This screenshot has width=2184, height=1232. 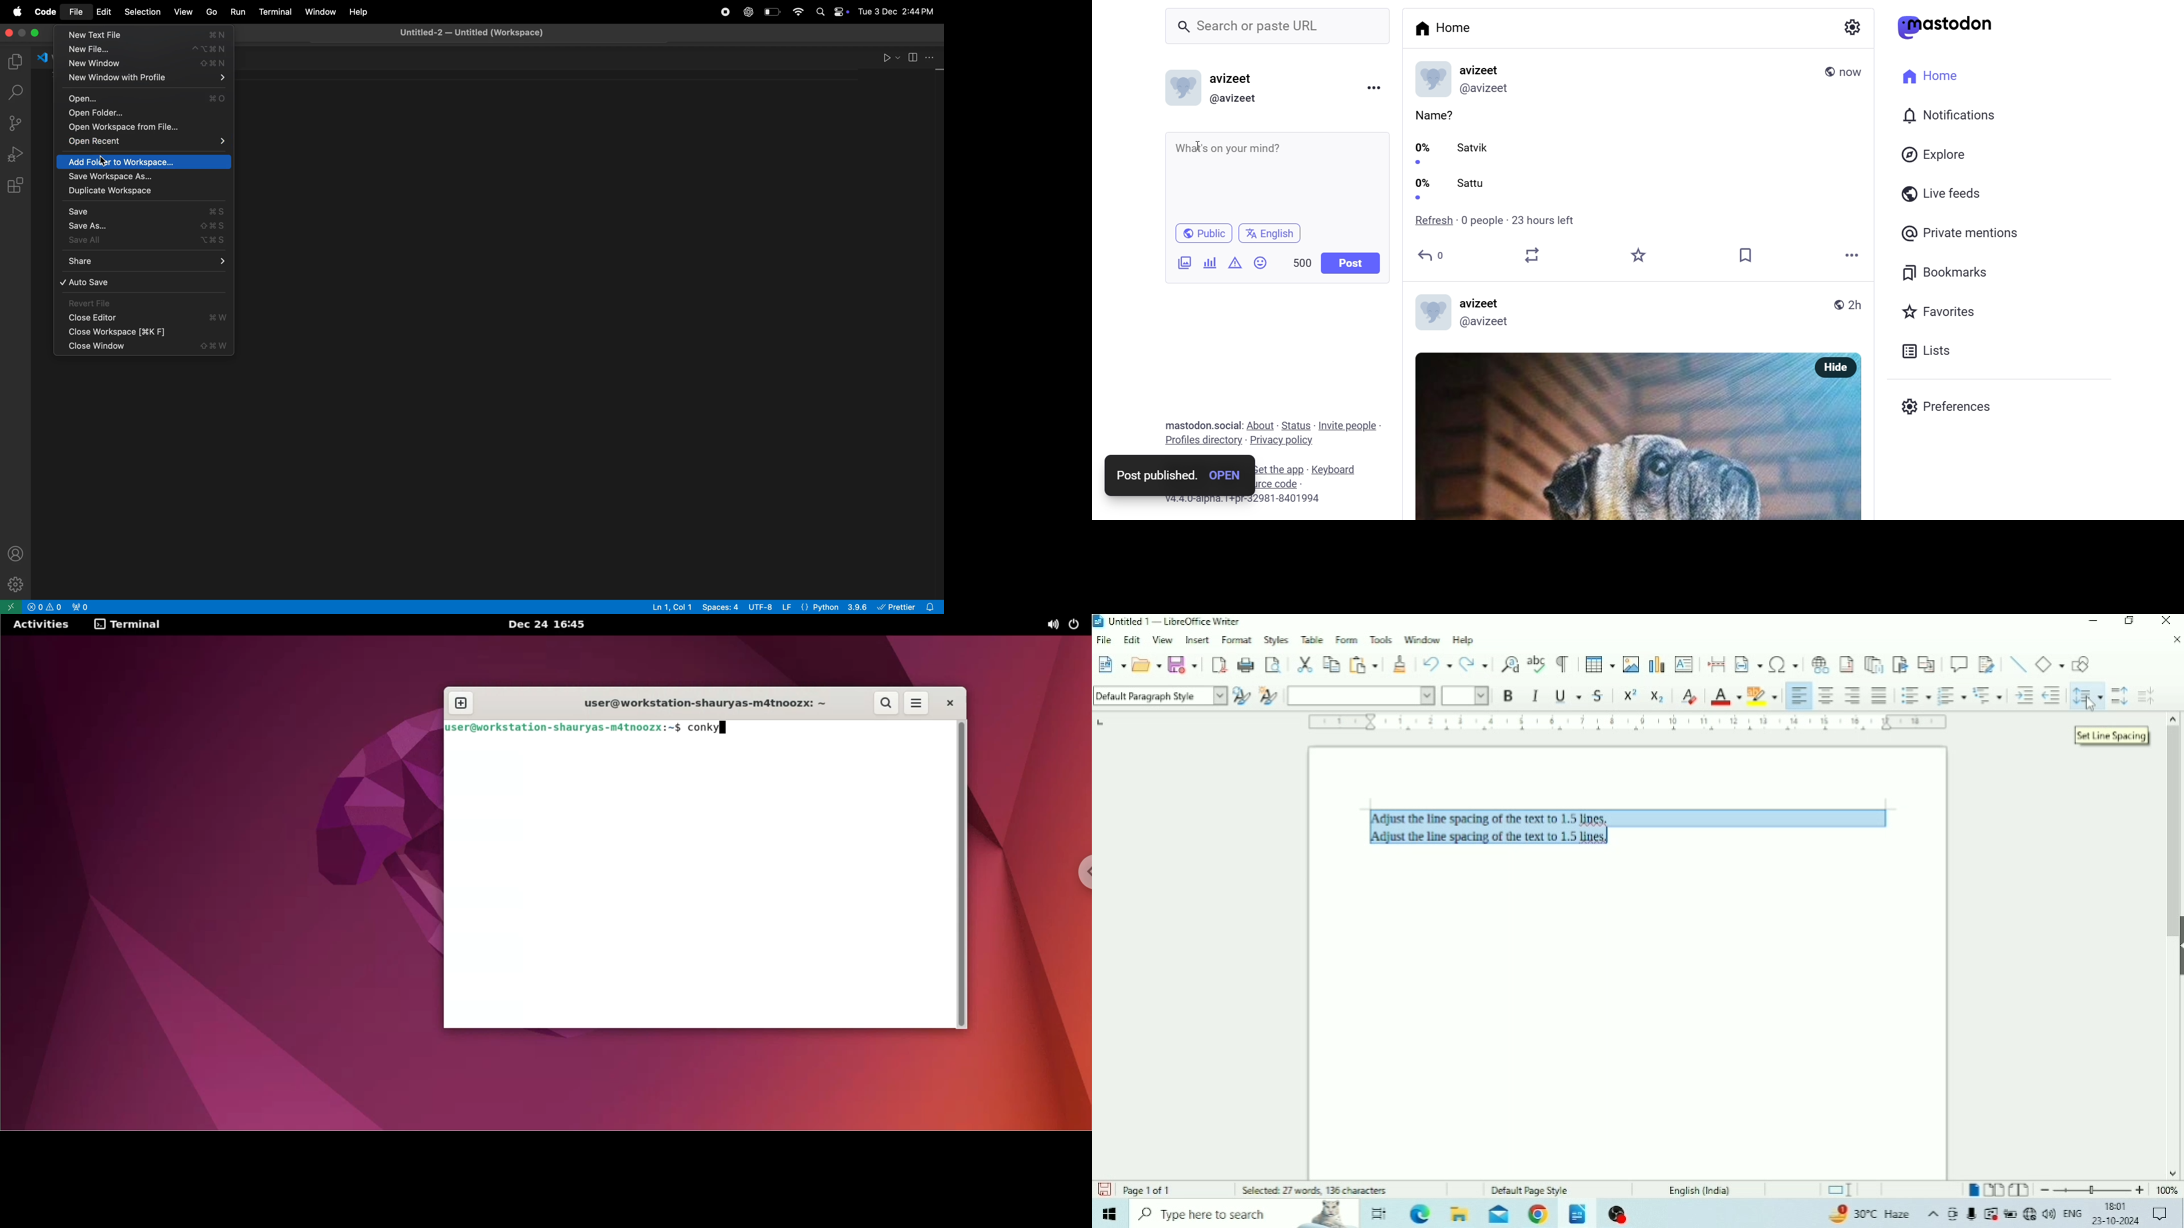 I want to click on id, so click(x=1180, y=90).